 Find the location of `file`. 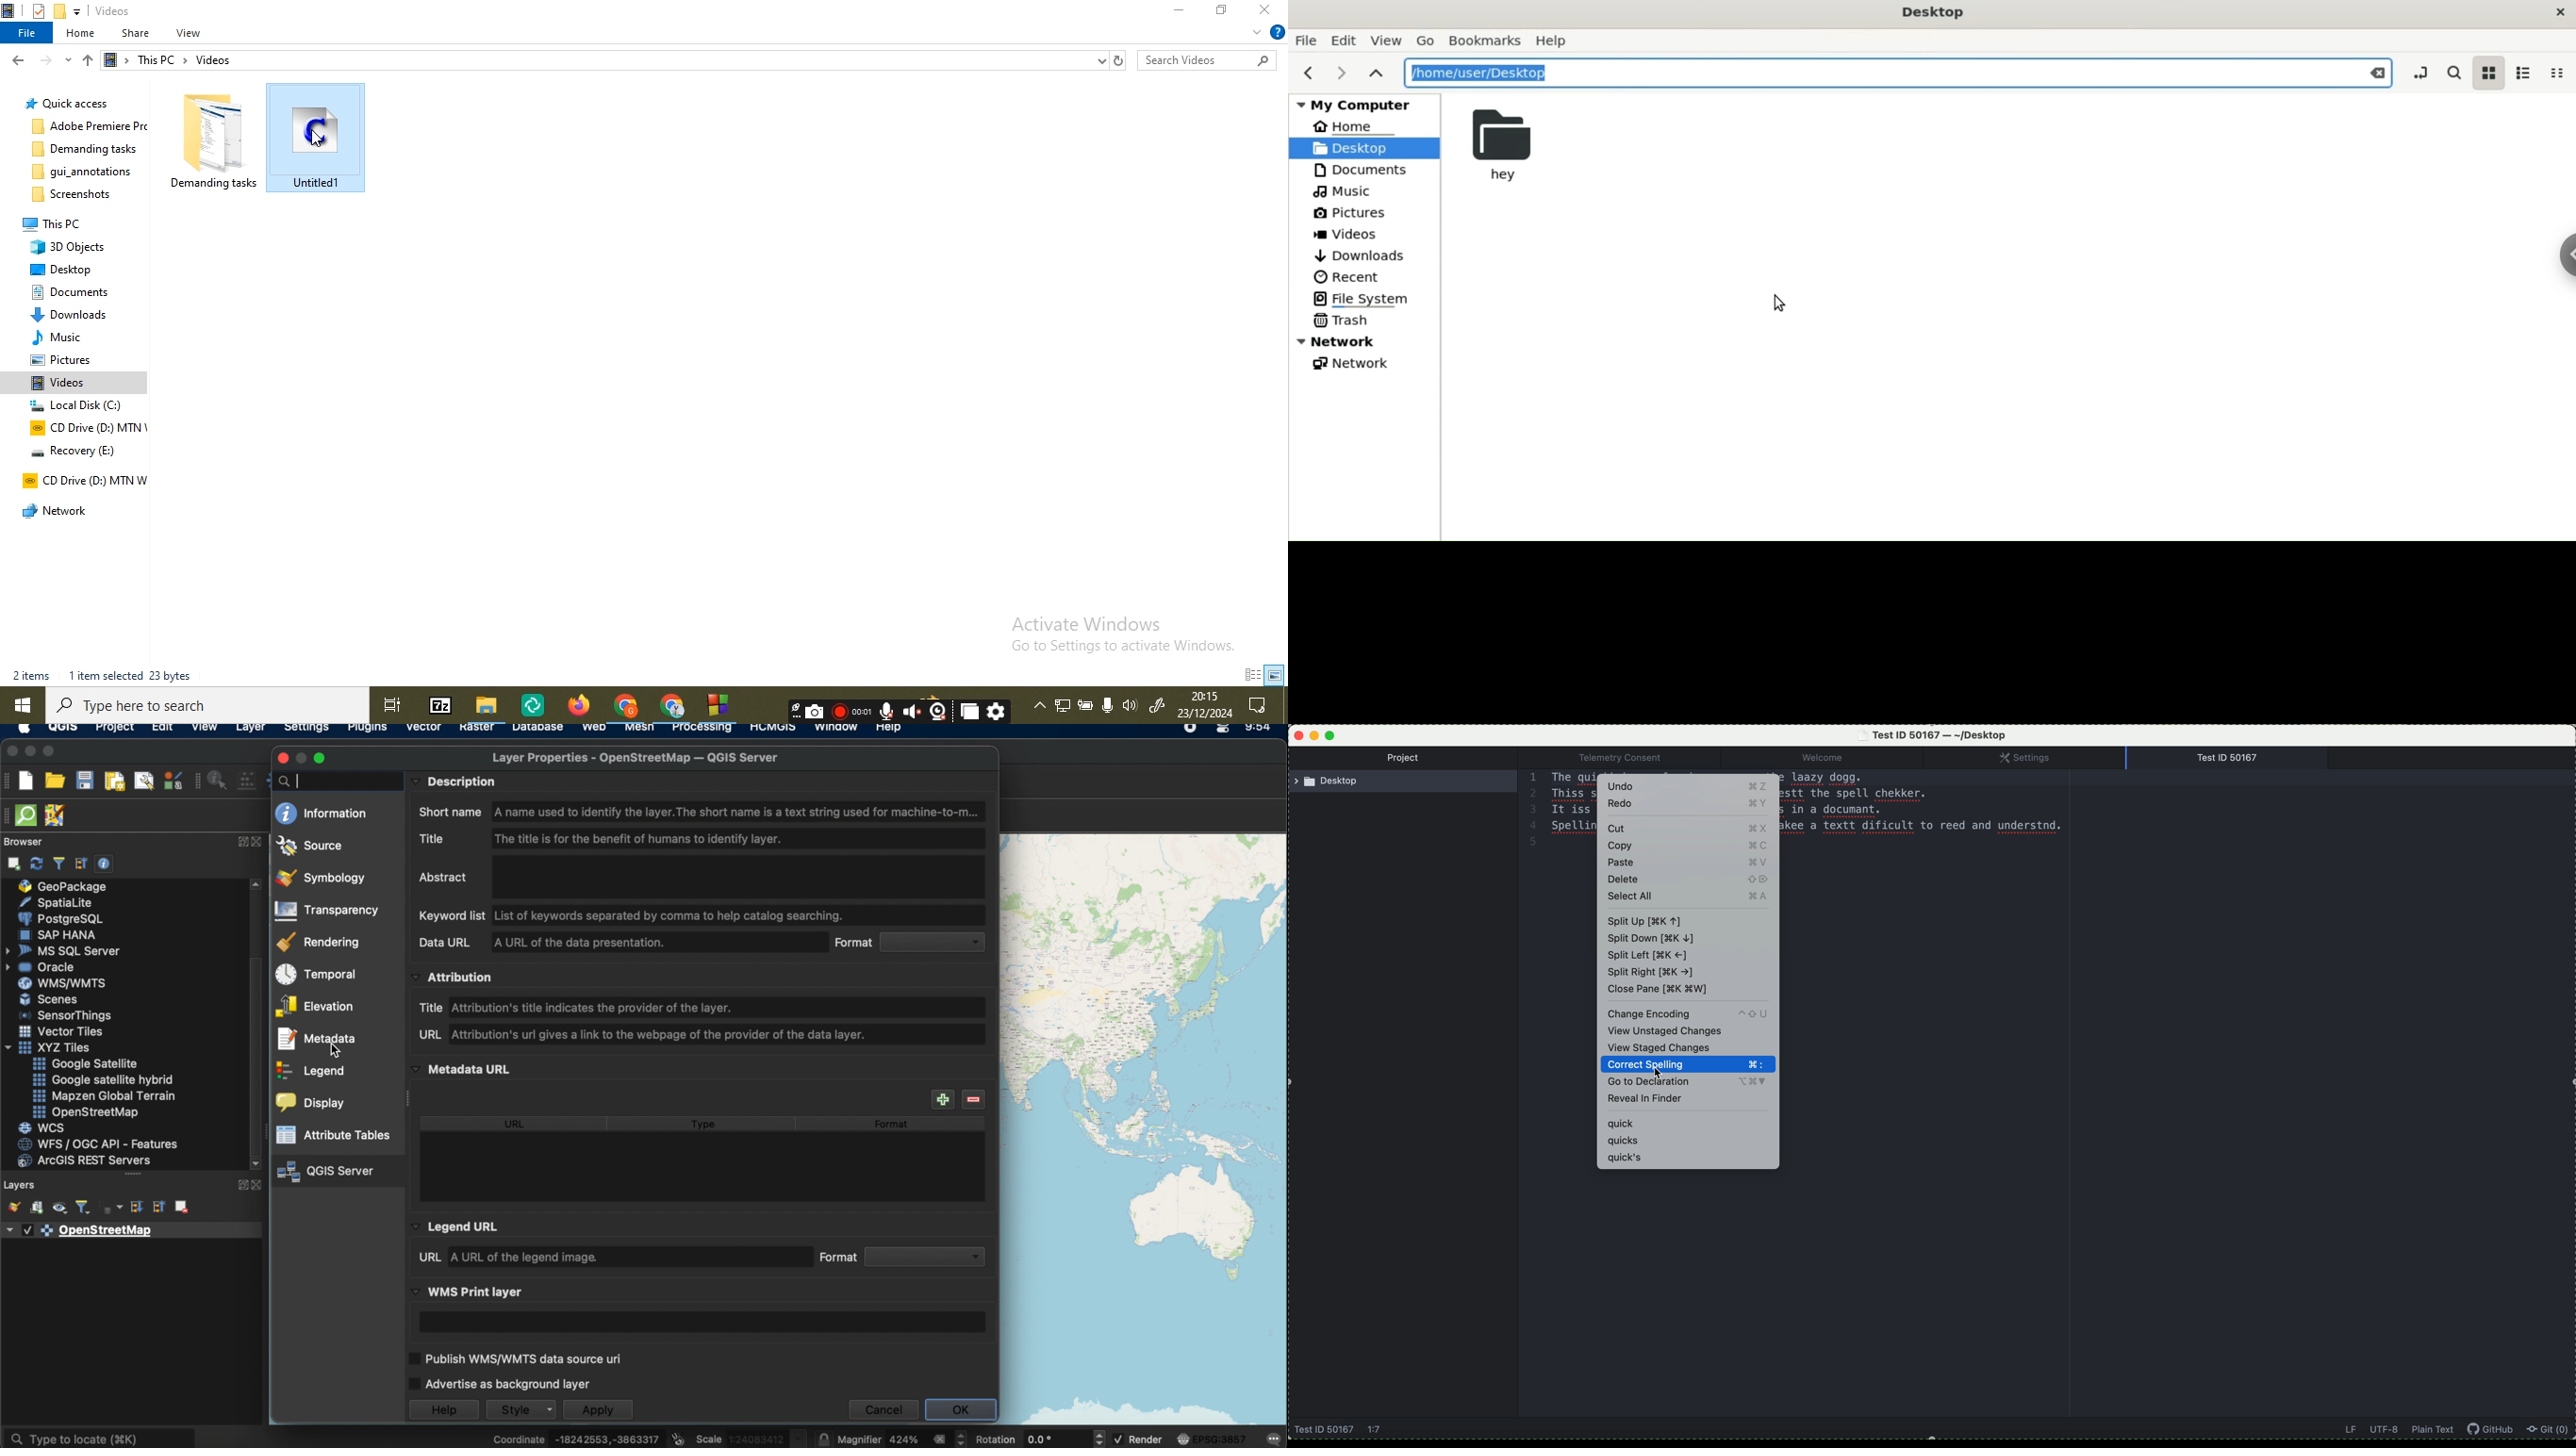

file is located at coordinates (28, 33).